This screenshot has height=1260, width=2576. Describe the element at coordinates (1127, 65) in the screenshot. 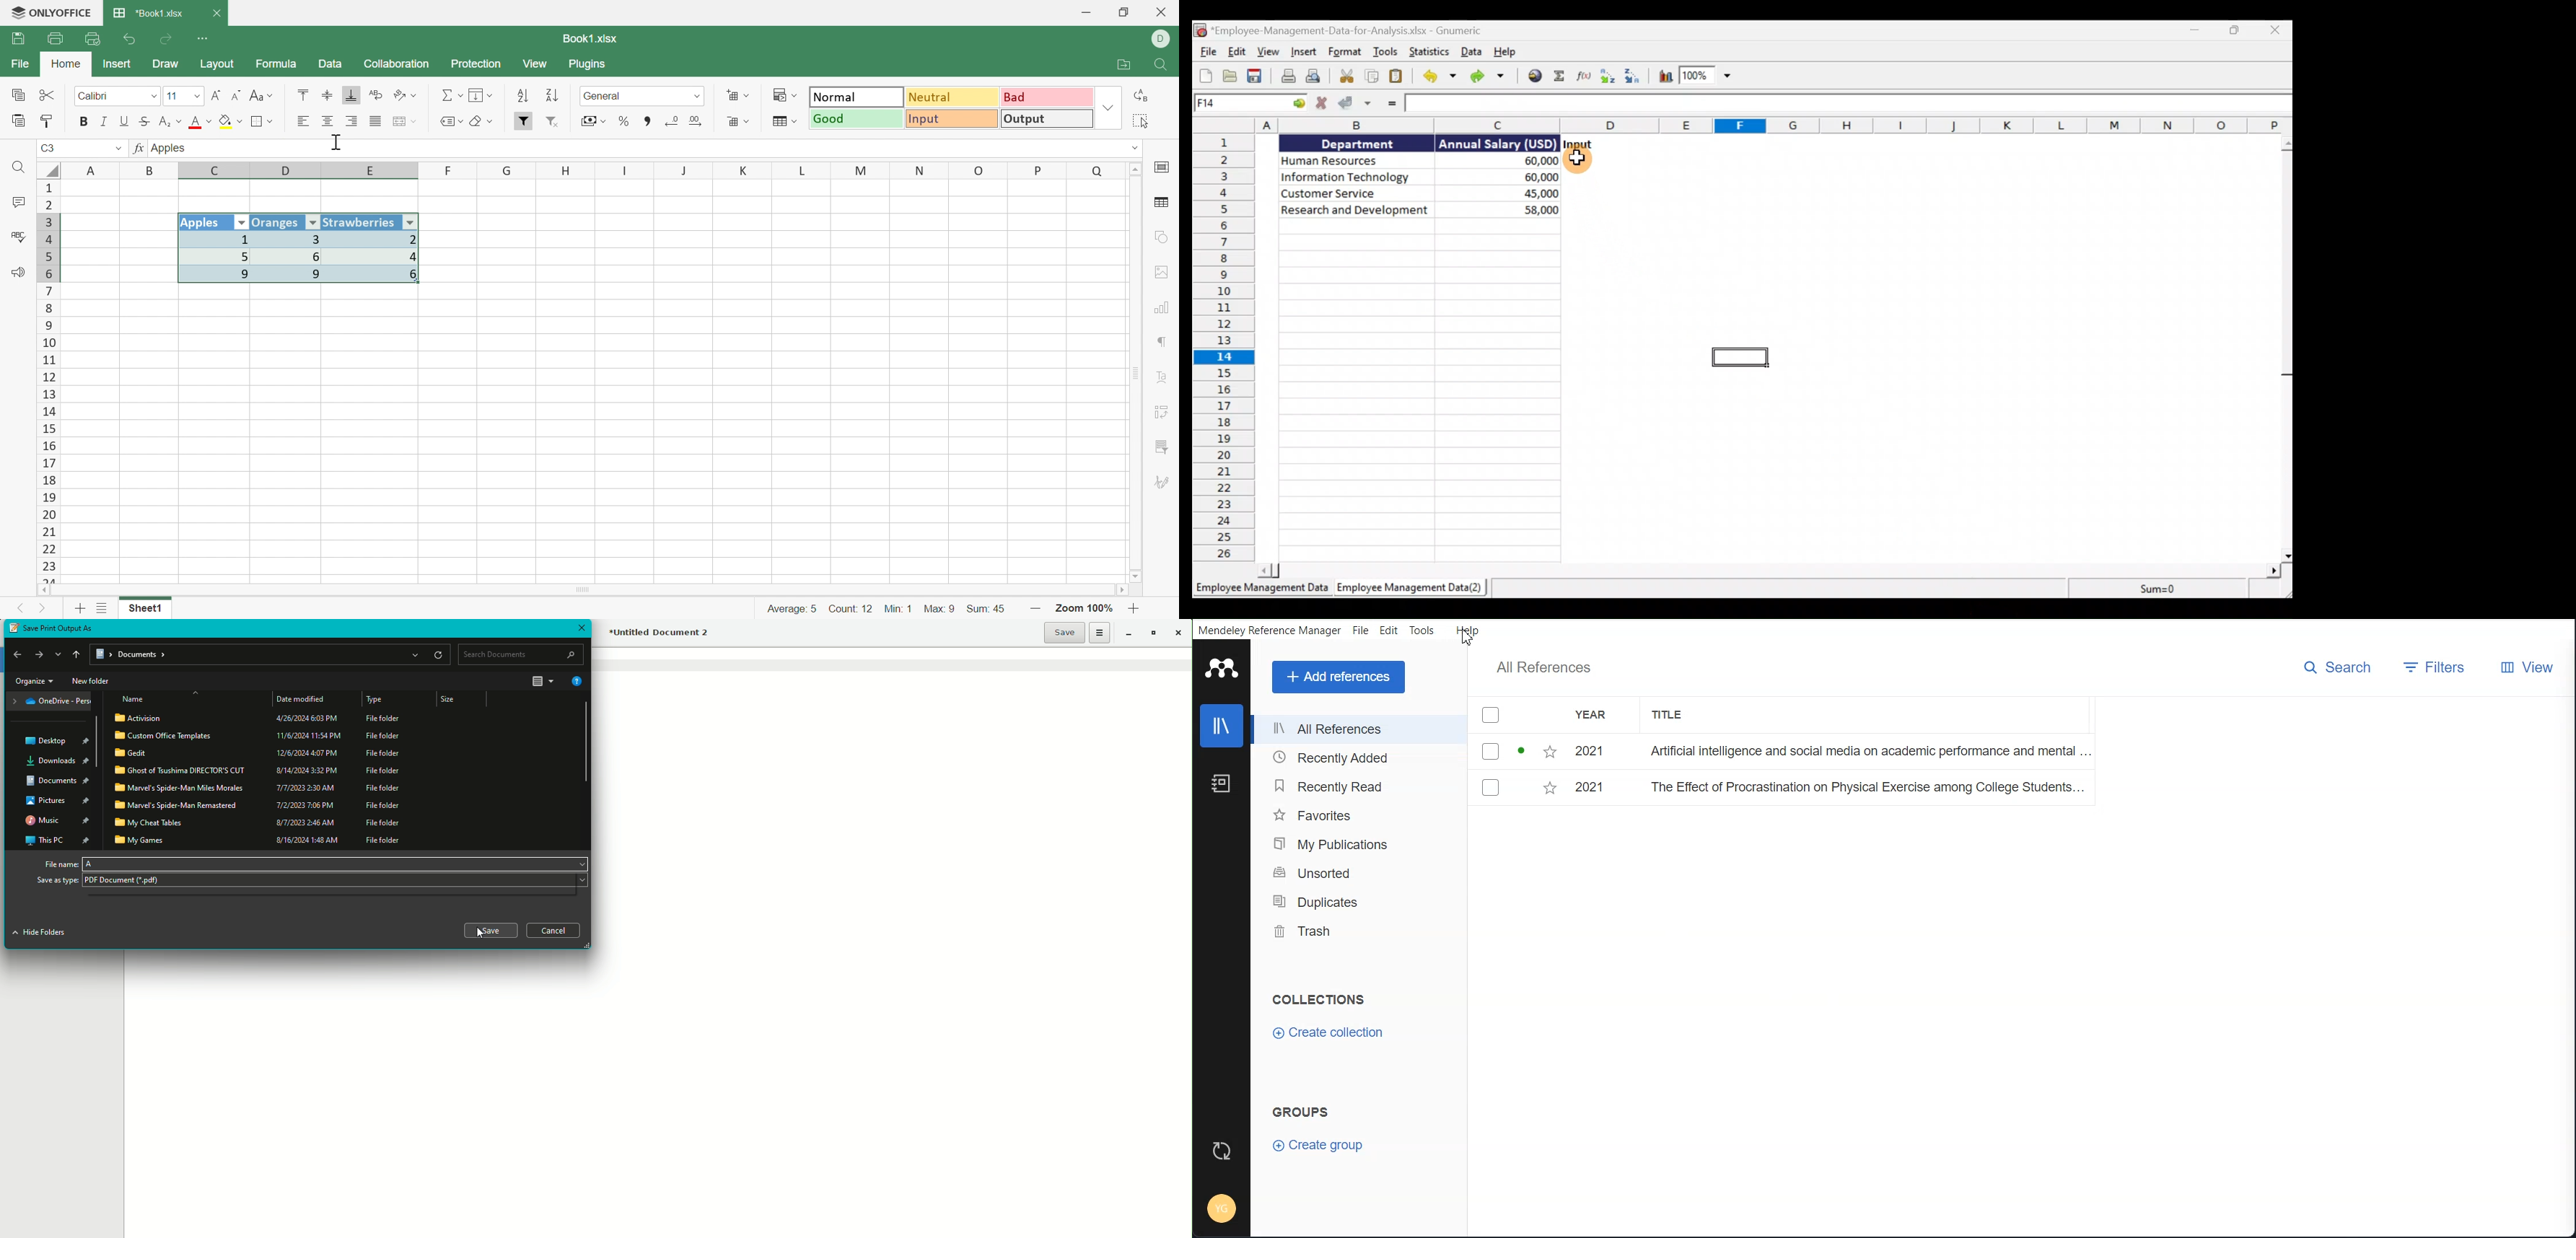

I see `Open file location` at that location.